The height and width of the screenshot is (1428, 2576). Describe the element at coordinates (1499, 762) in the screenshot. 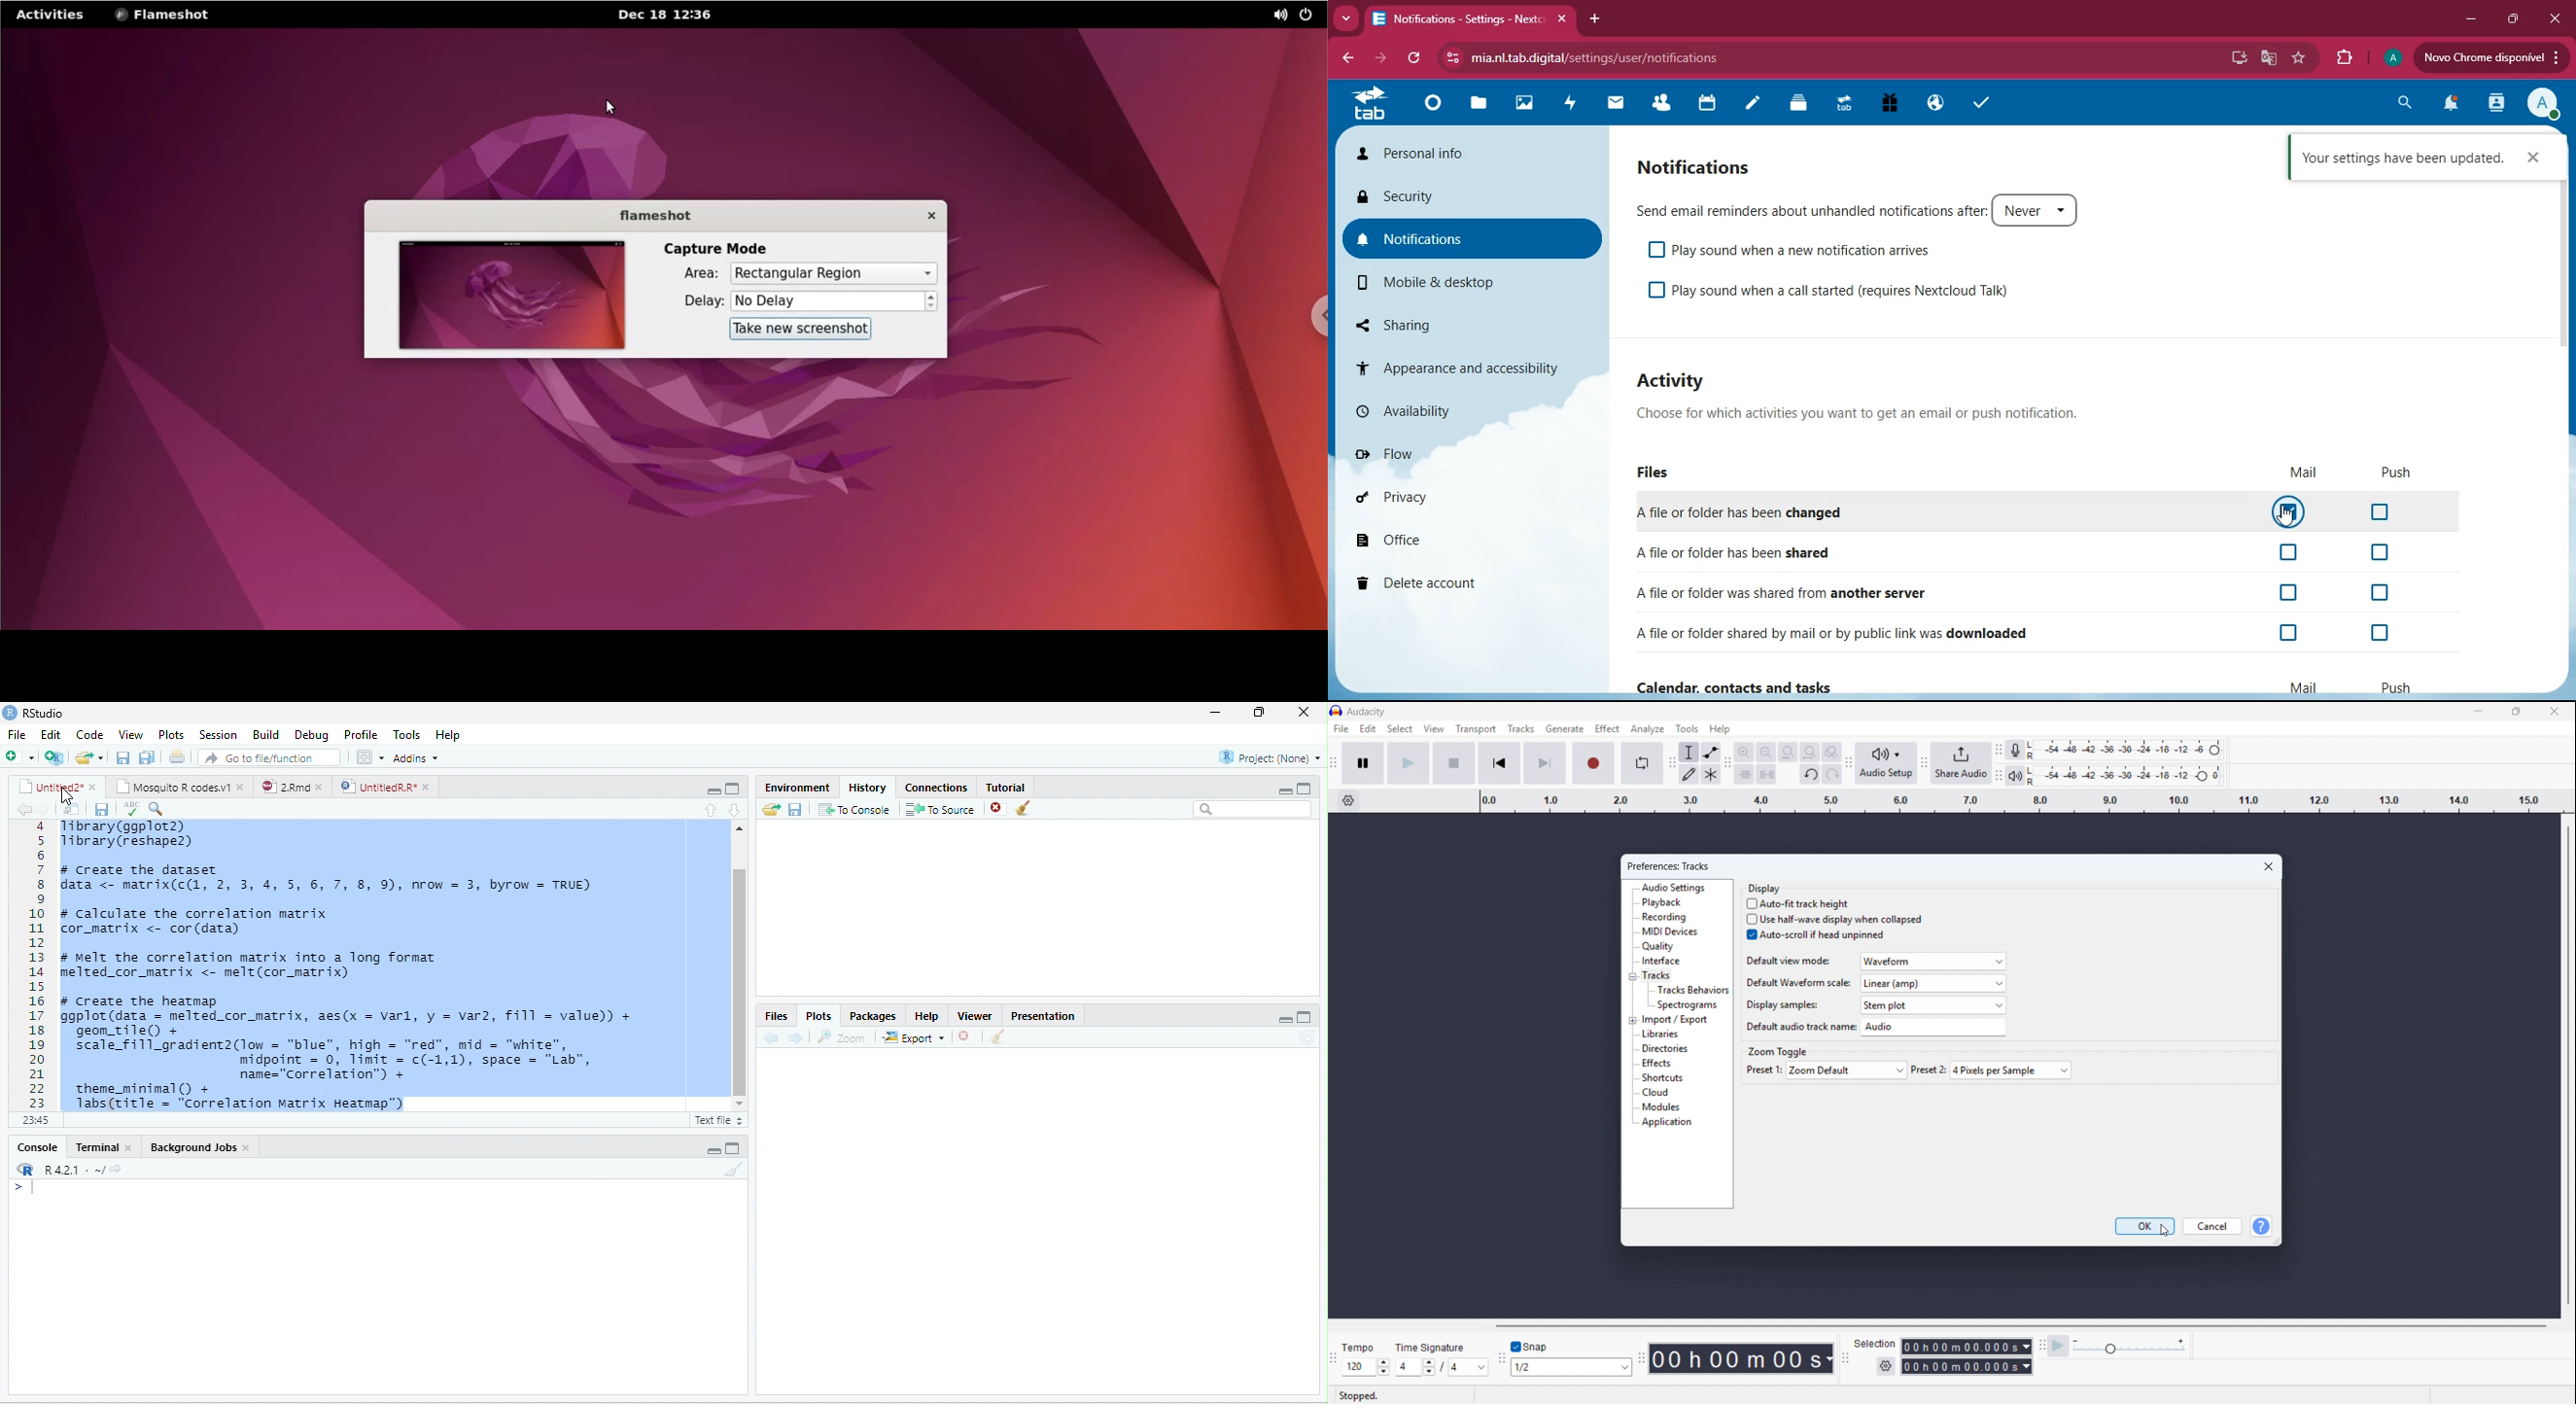

I see `skip to start` at that location.